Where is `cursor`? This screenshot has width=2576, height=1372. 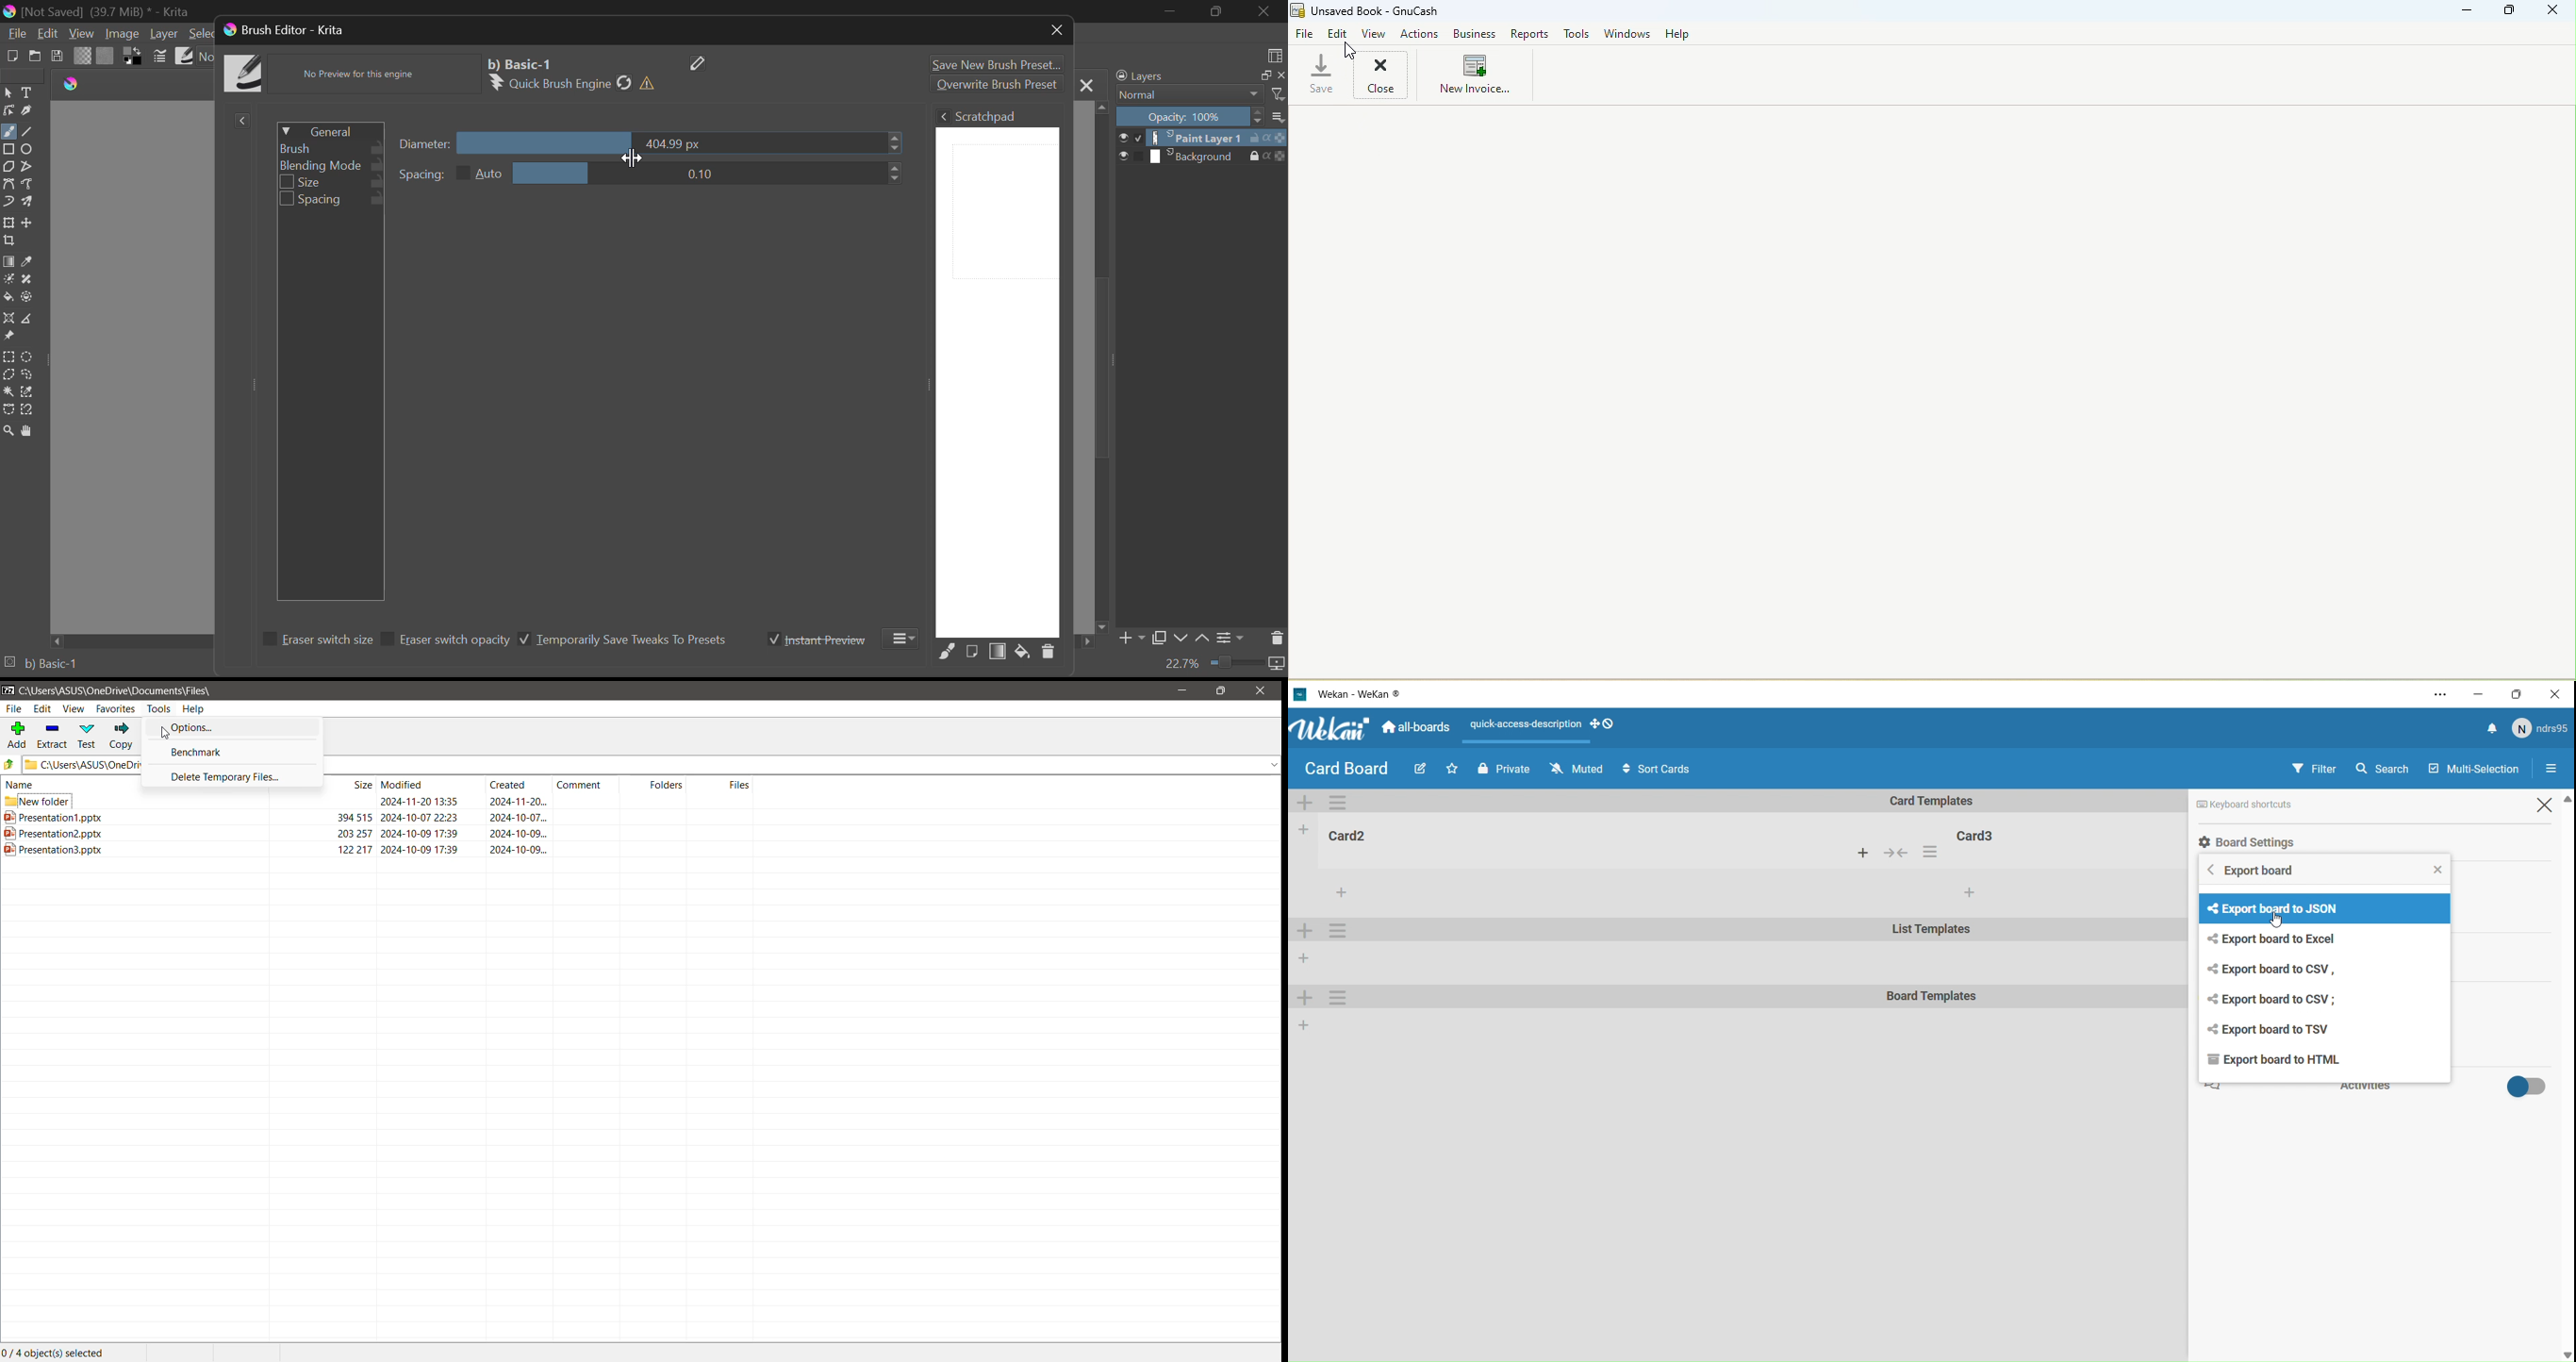
cursor is located at coordinates (168, 732).